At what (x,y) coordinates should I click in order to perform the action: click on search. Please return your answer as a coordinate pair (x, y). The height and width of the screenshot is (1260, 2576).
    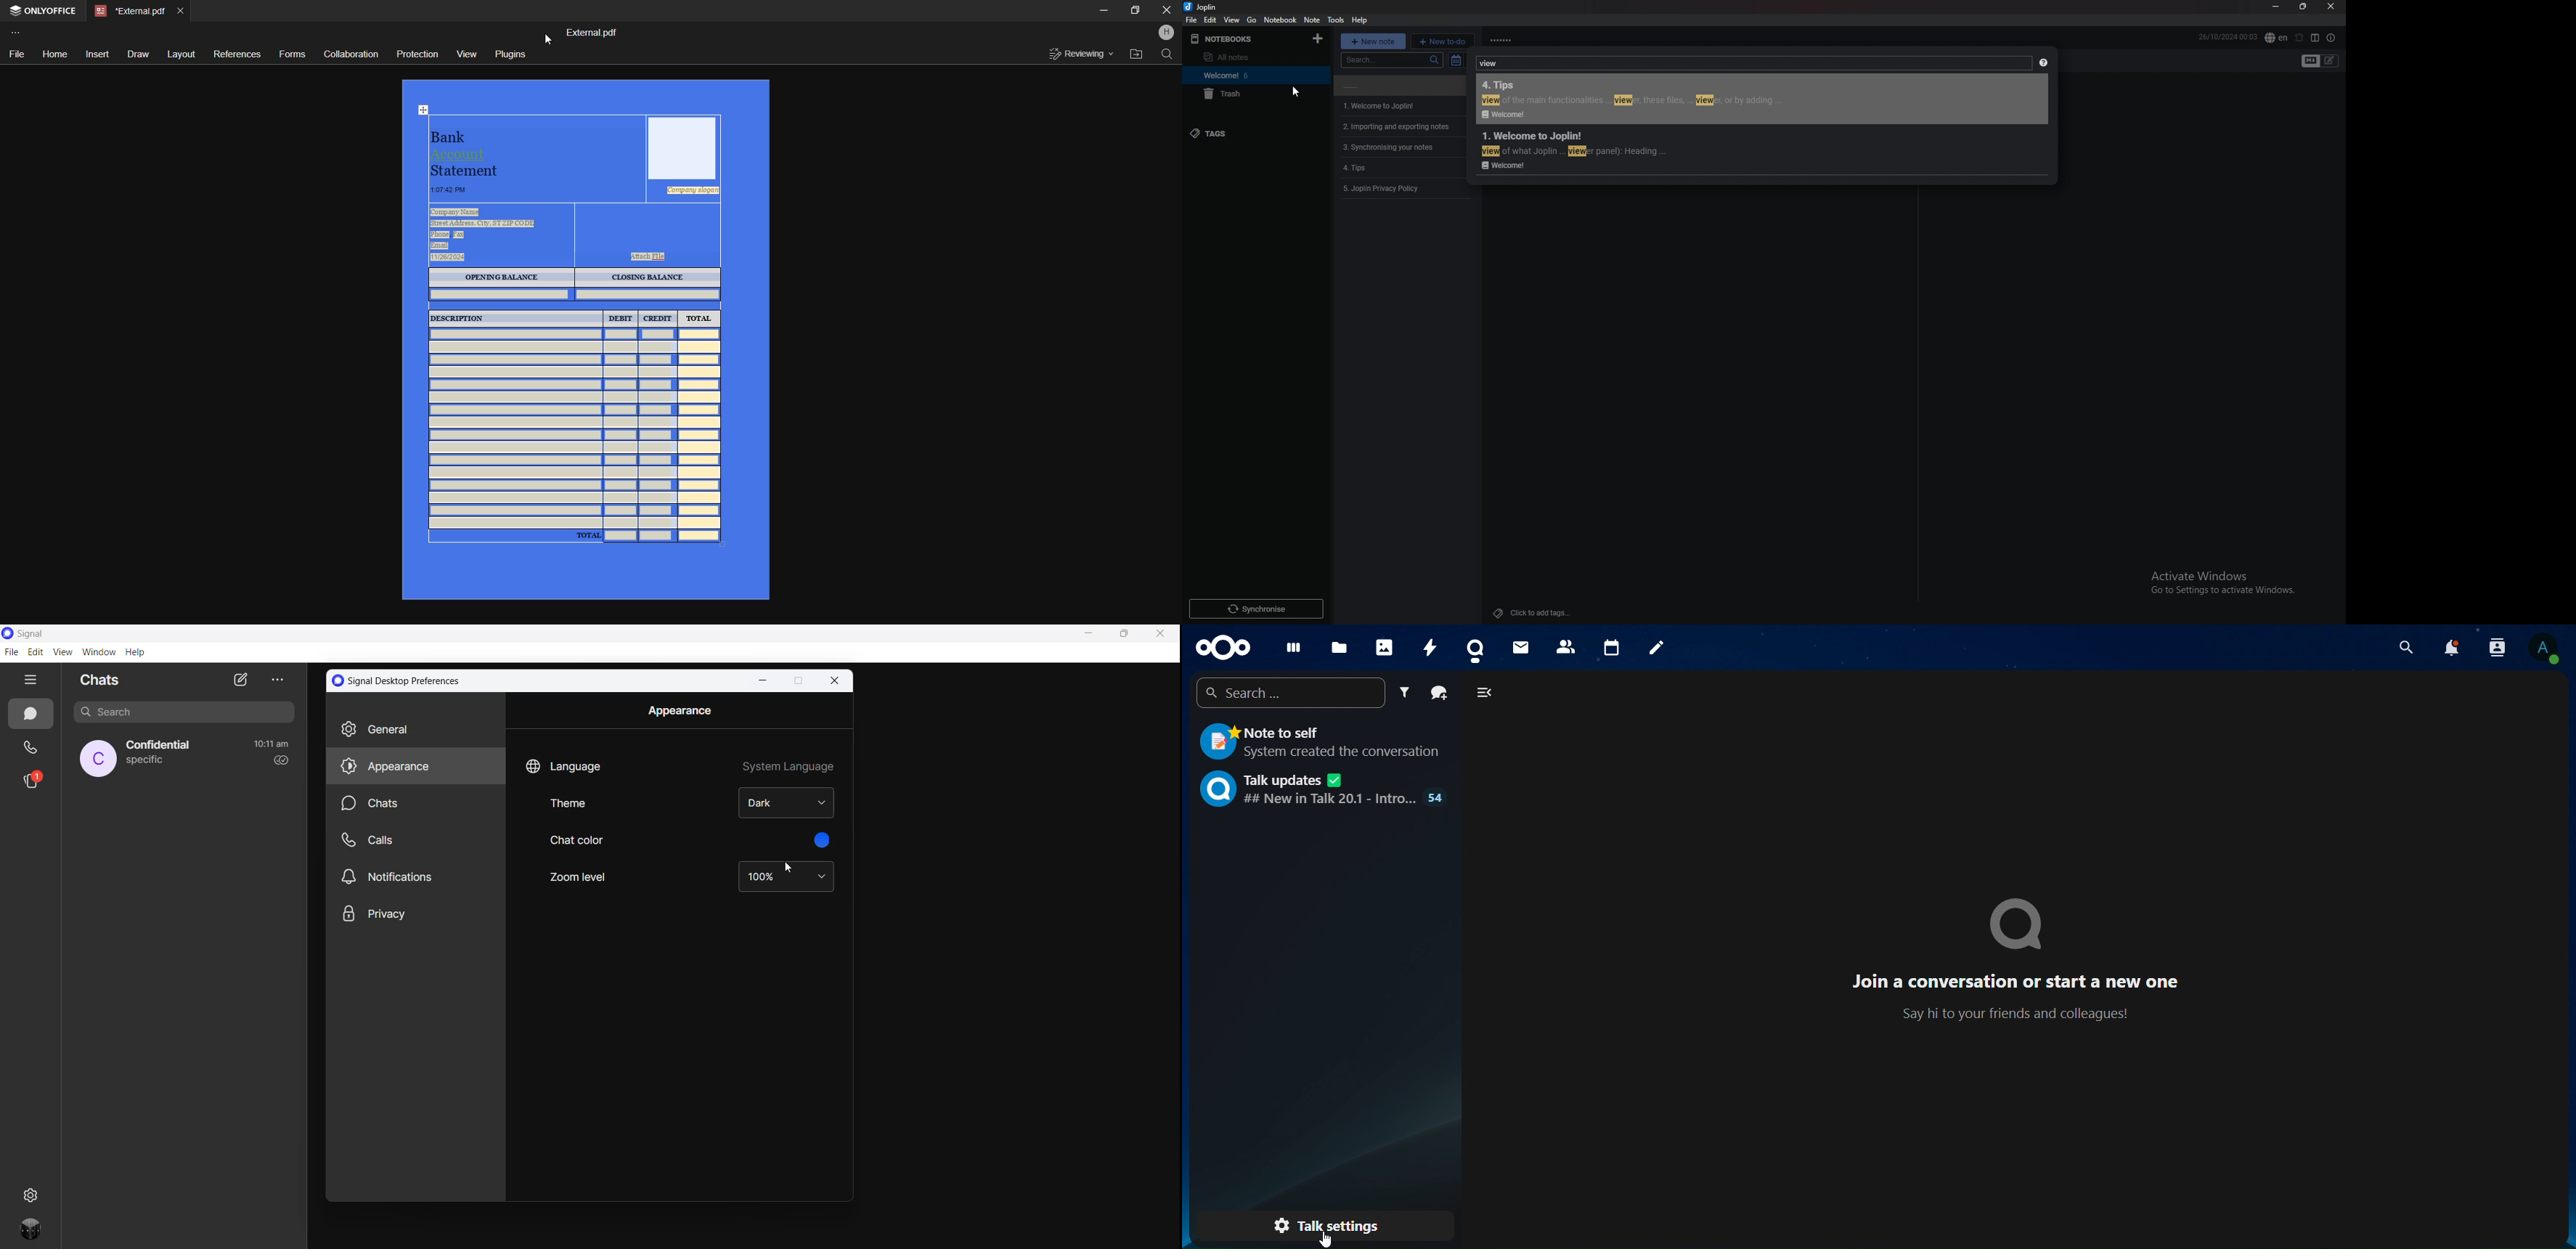
    Looking at the image, I should click on (2408, 647).